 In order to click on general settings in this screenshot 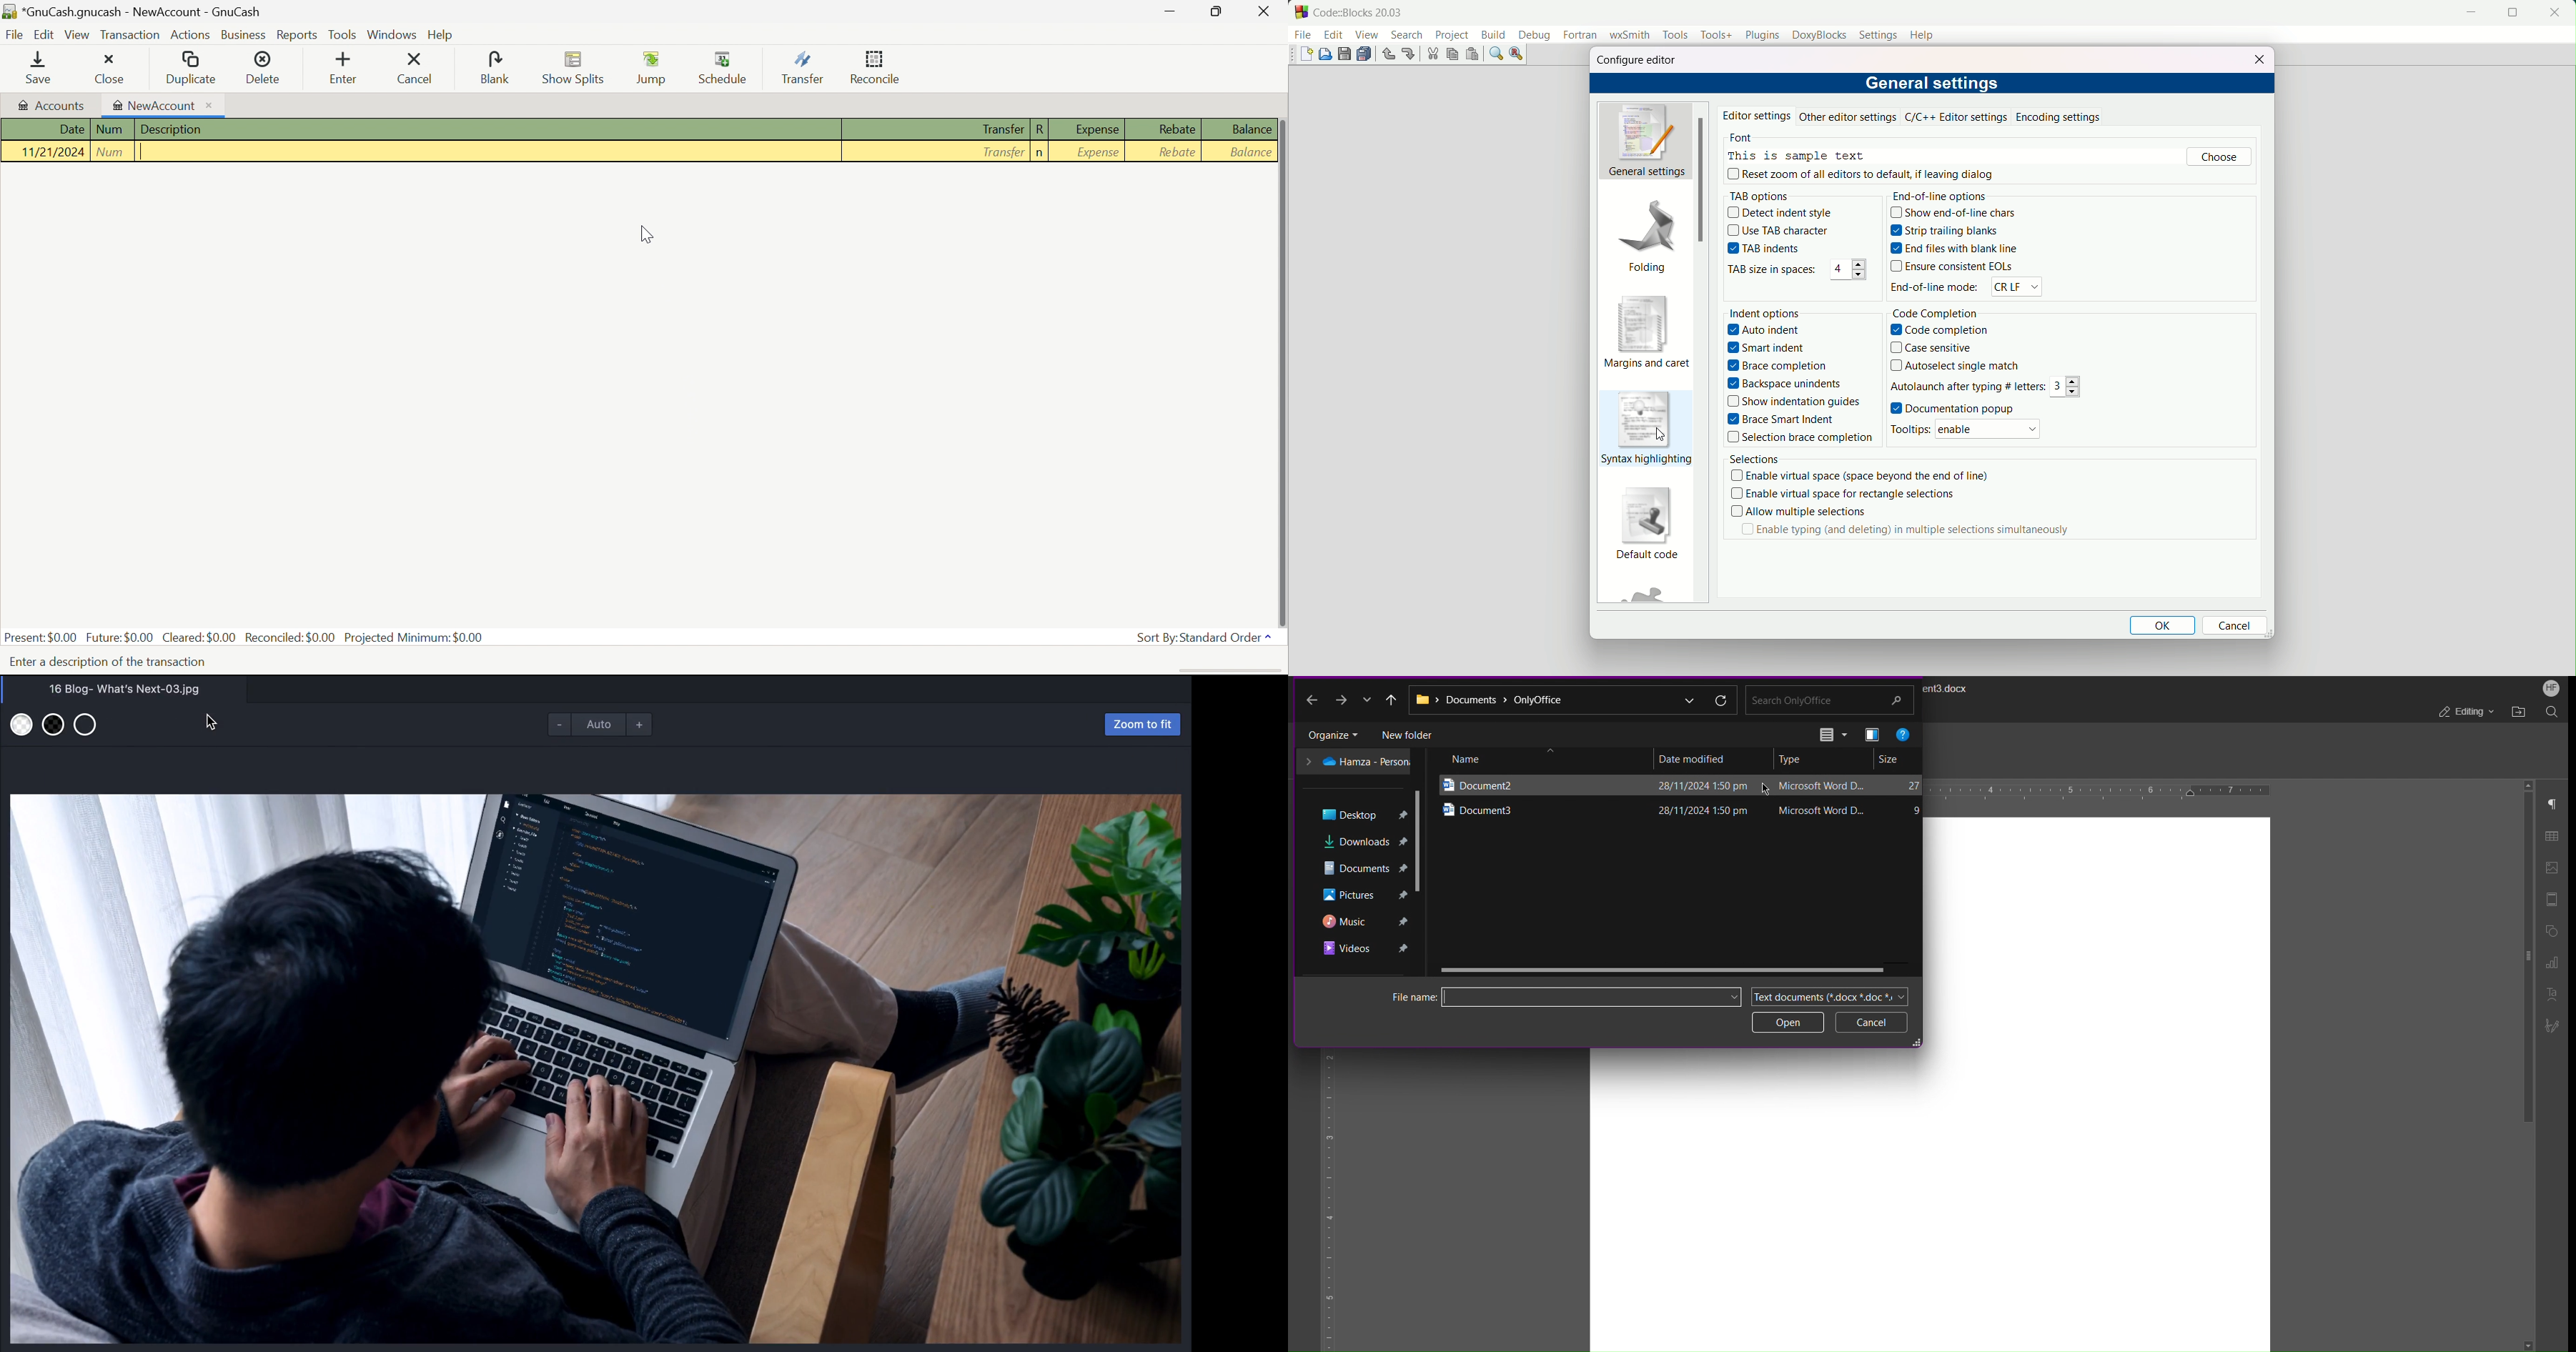, I will do `click(1933, 81)`.